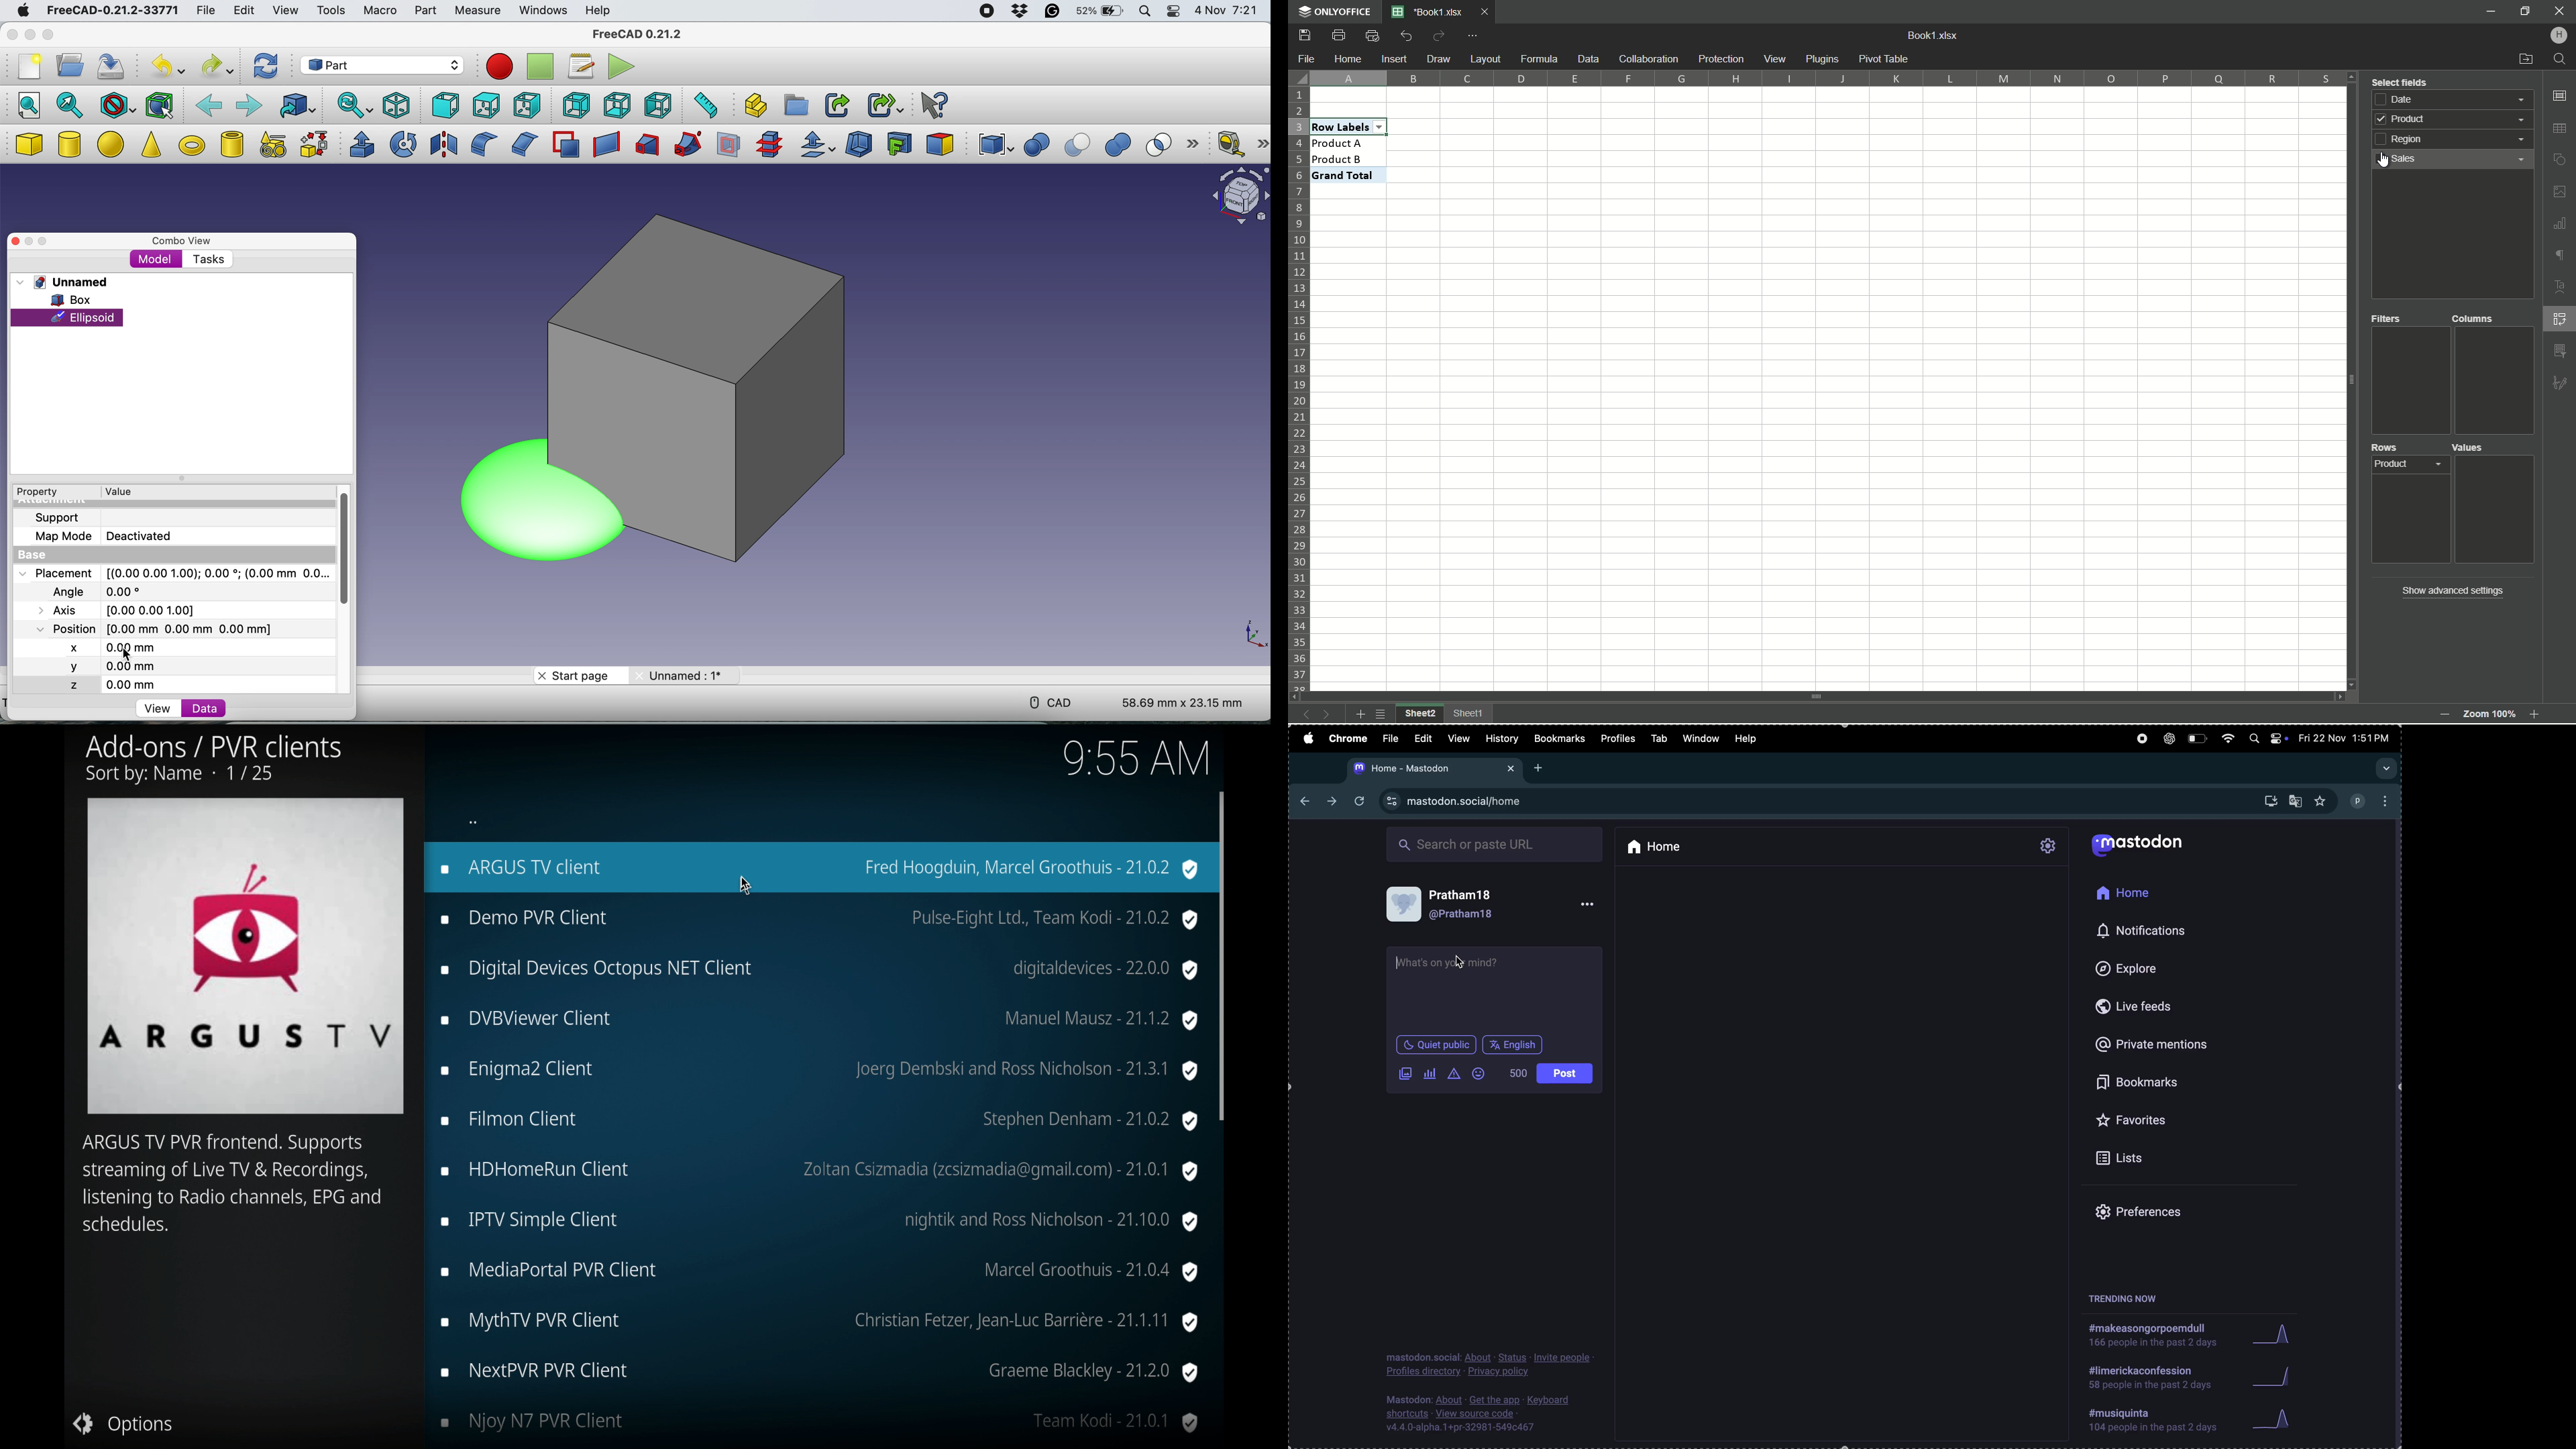 This screenshot has width=2576, height=1456. Describe the element at coordinates (2457, 141) in the screenshot. I see `Region` at that location.